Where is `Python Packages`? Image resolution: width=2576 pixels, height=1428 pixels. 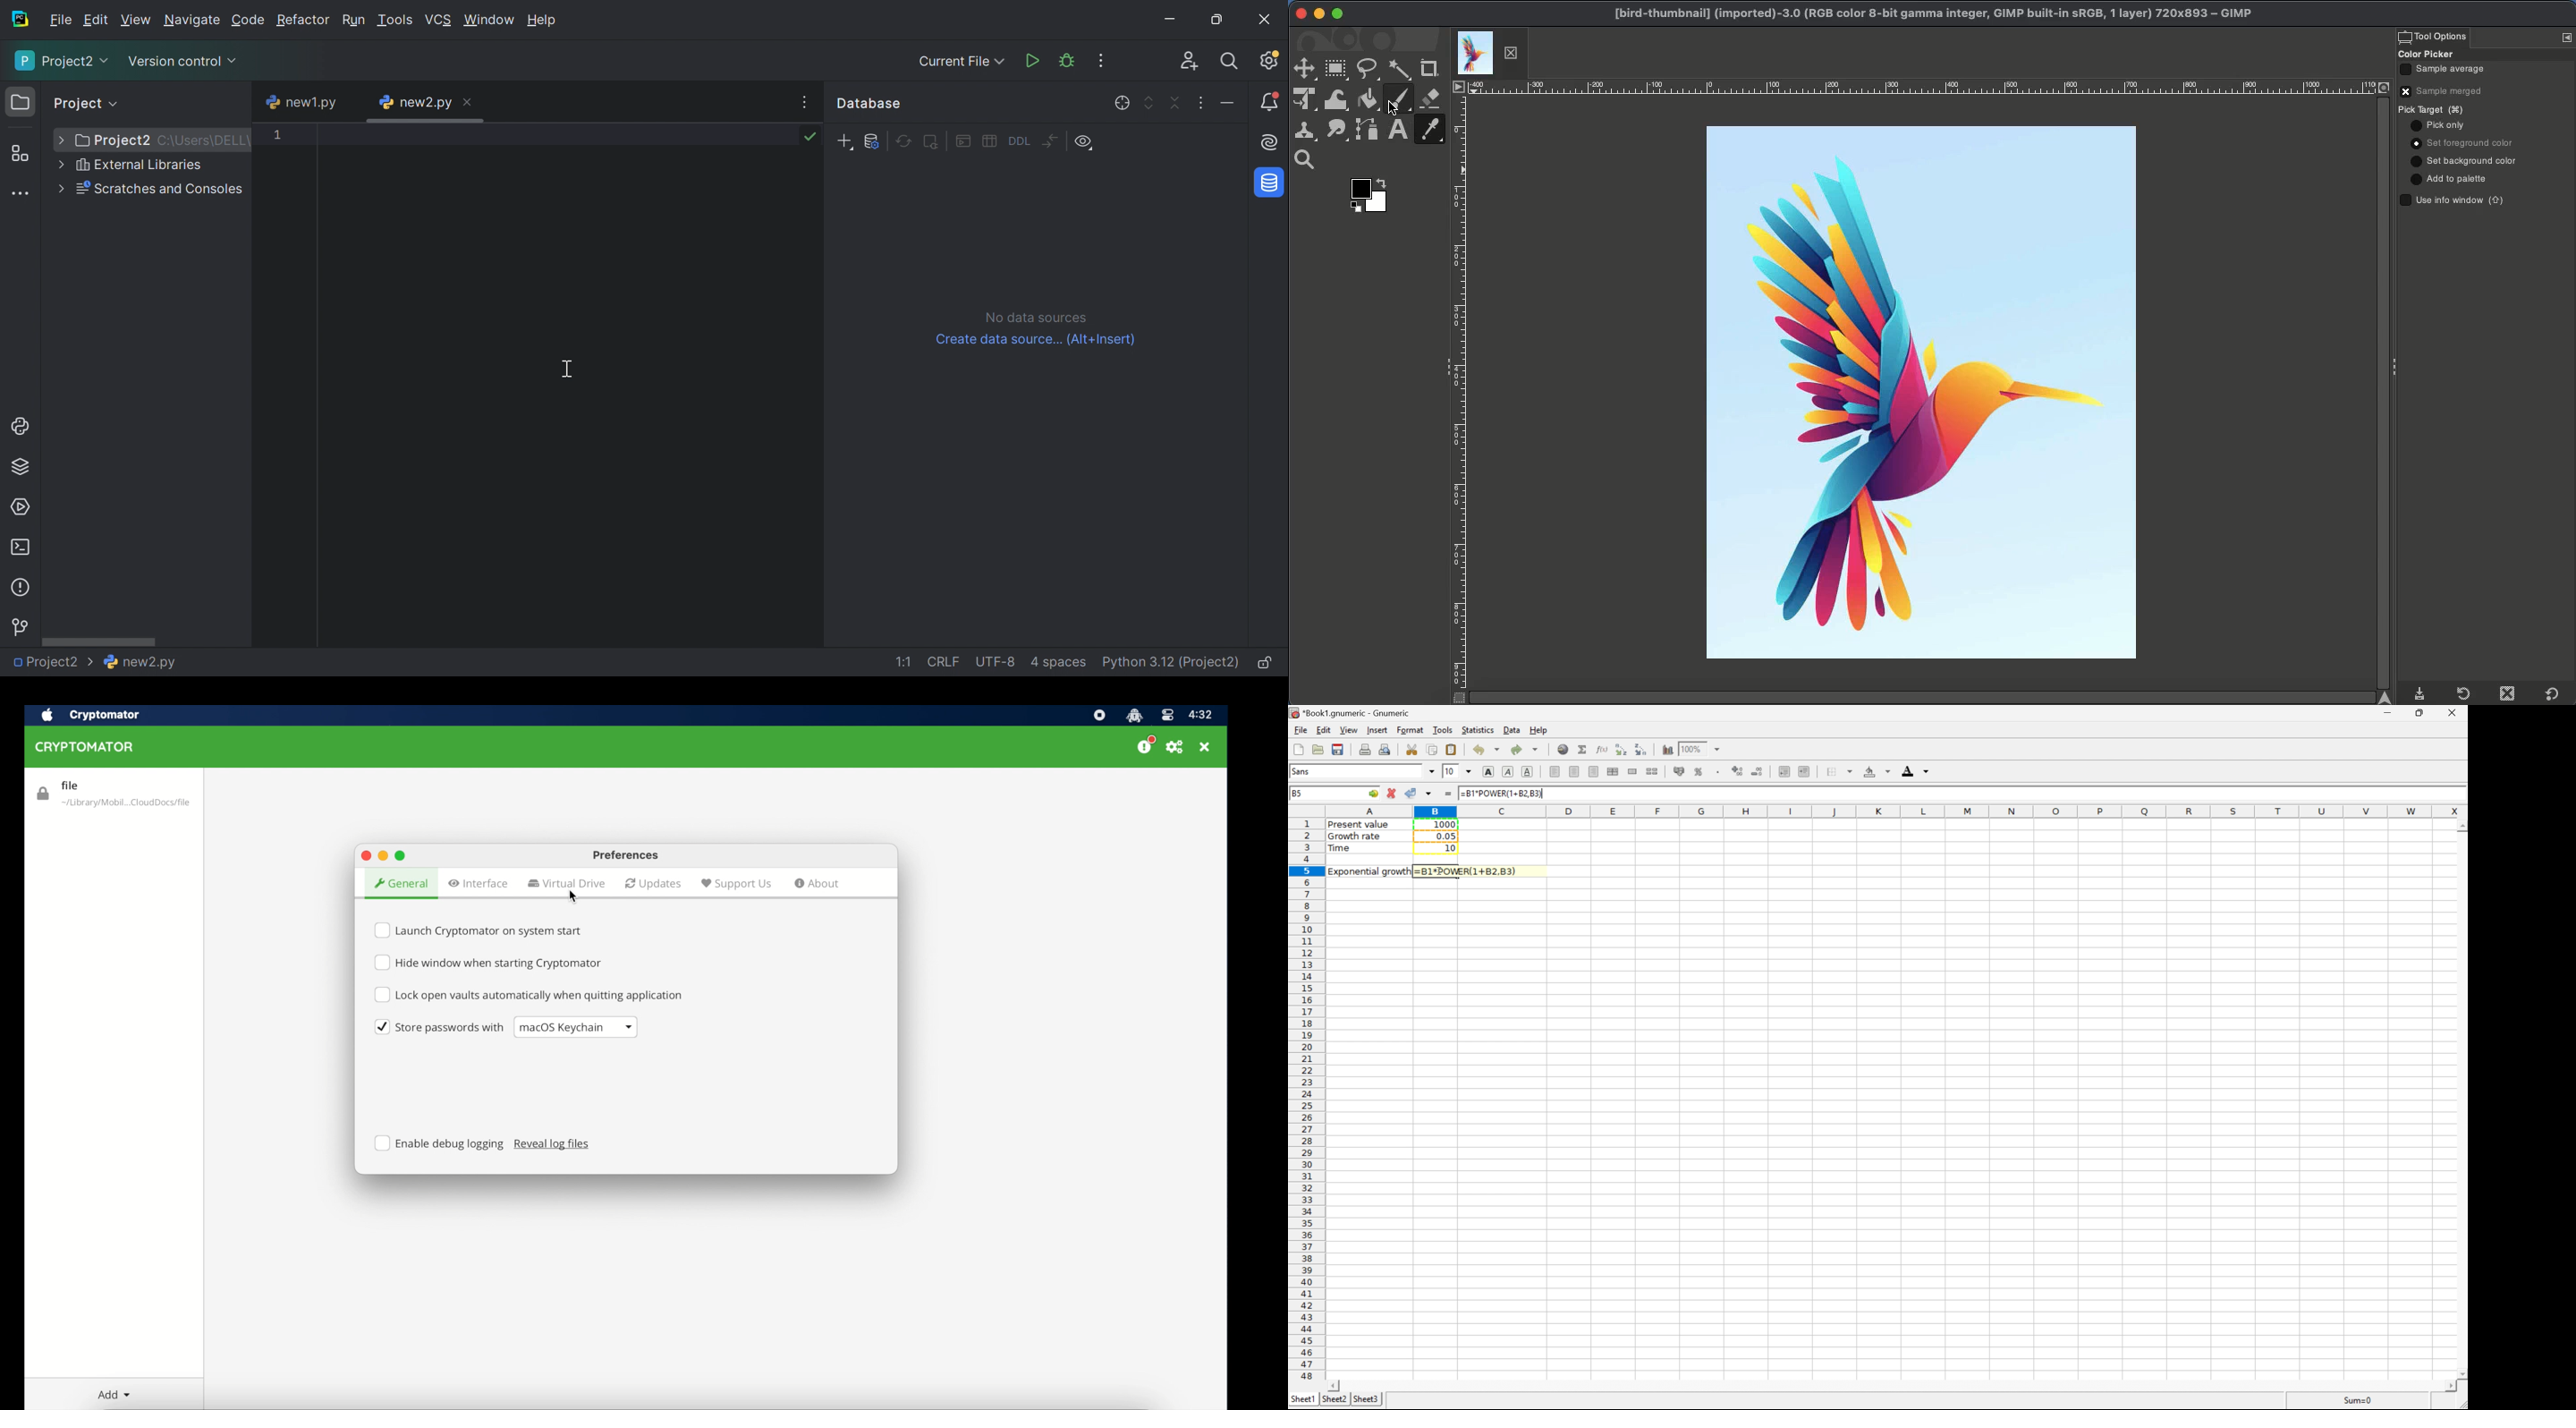 Python Packages is located at coordinates (21, 468).